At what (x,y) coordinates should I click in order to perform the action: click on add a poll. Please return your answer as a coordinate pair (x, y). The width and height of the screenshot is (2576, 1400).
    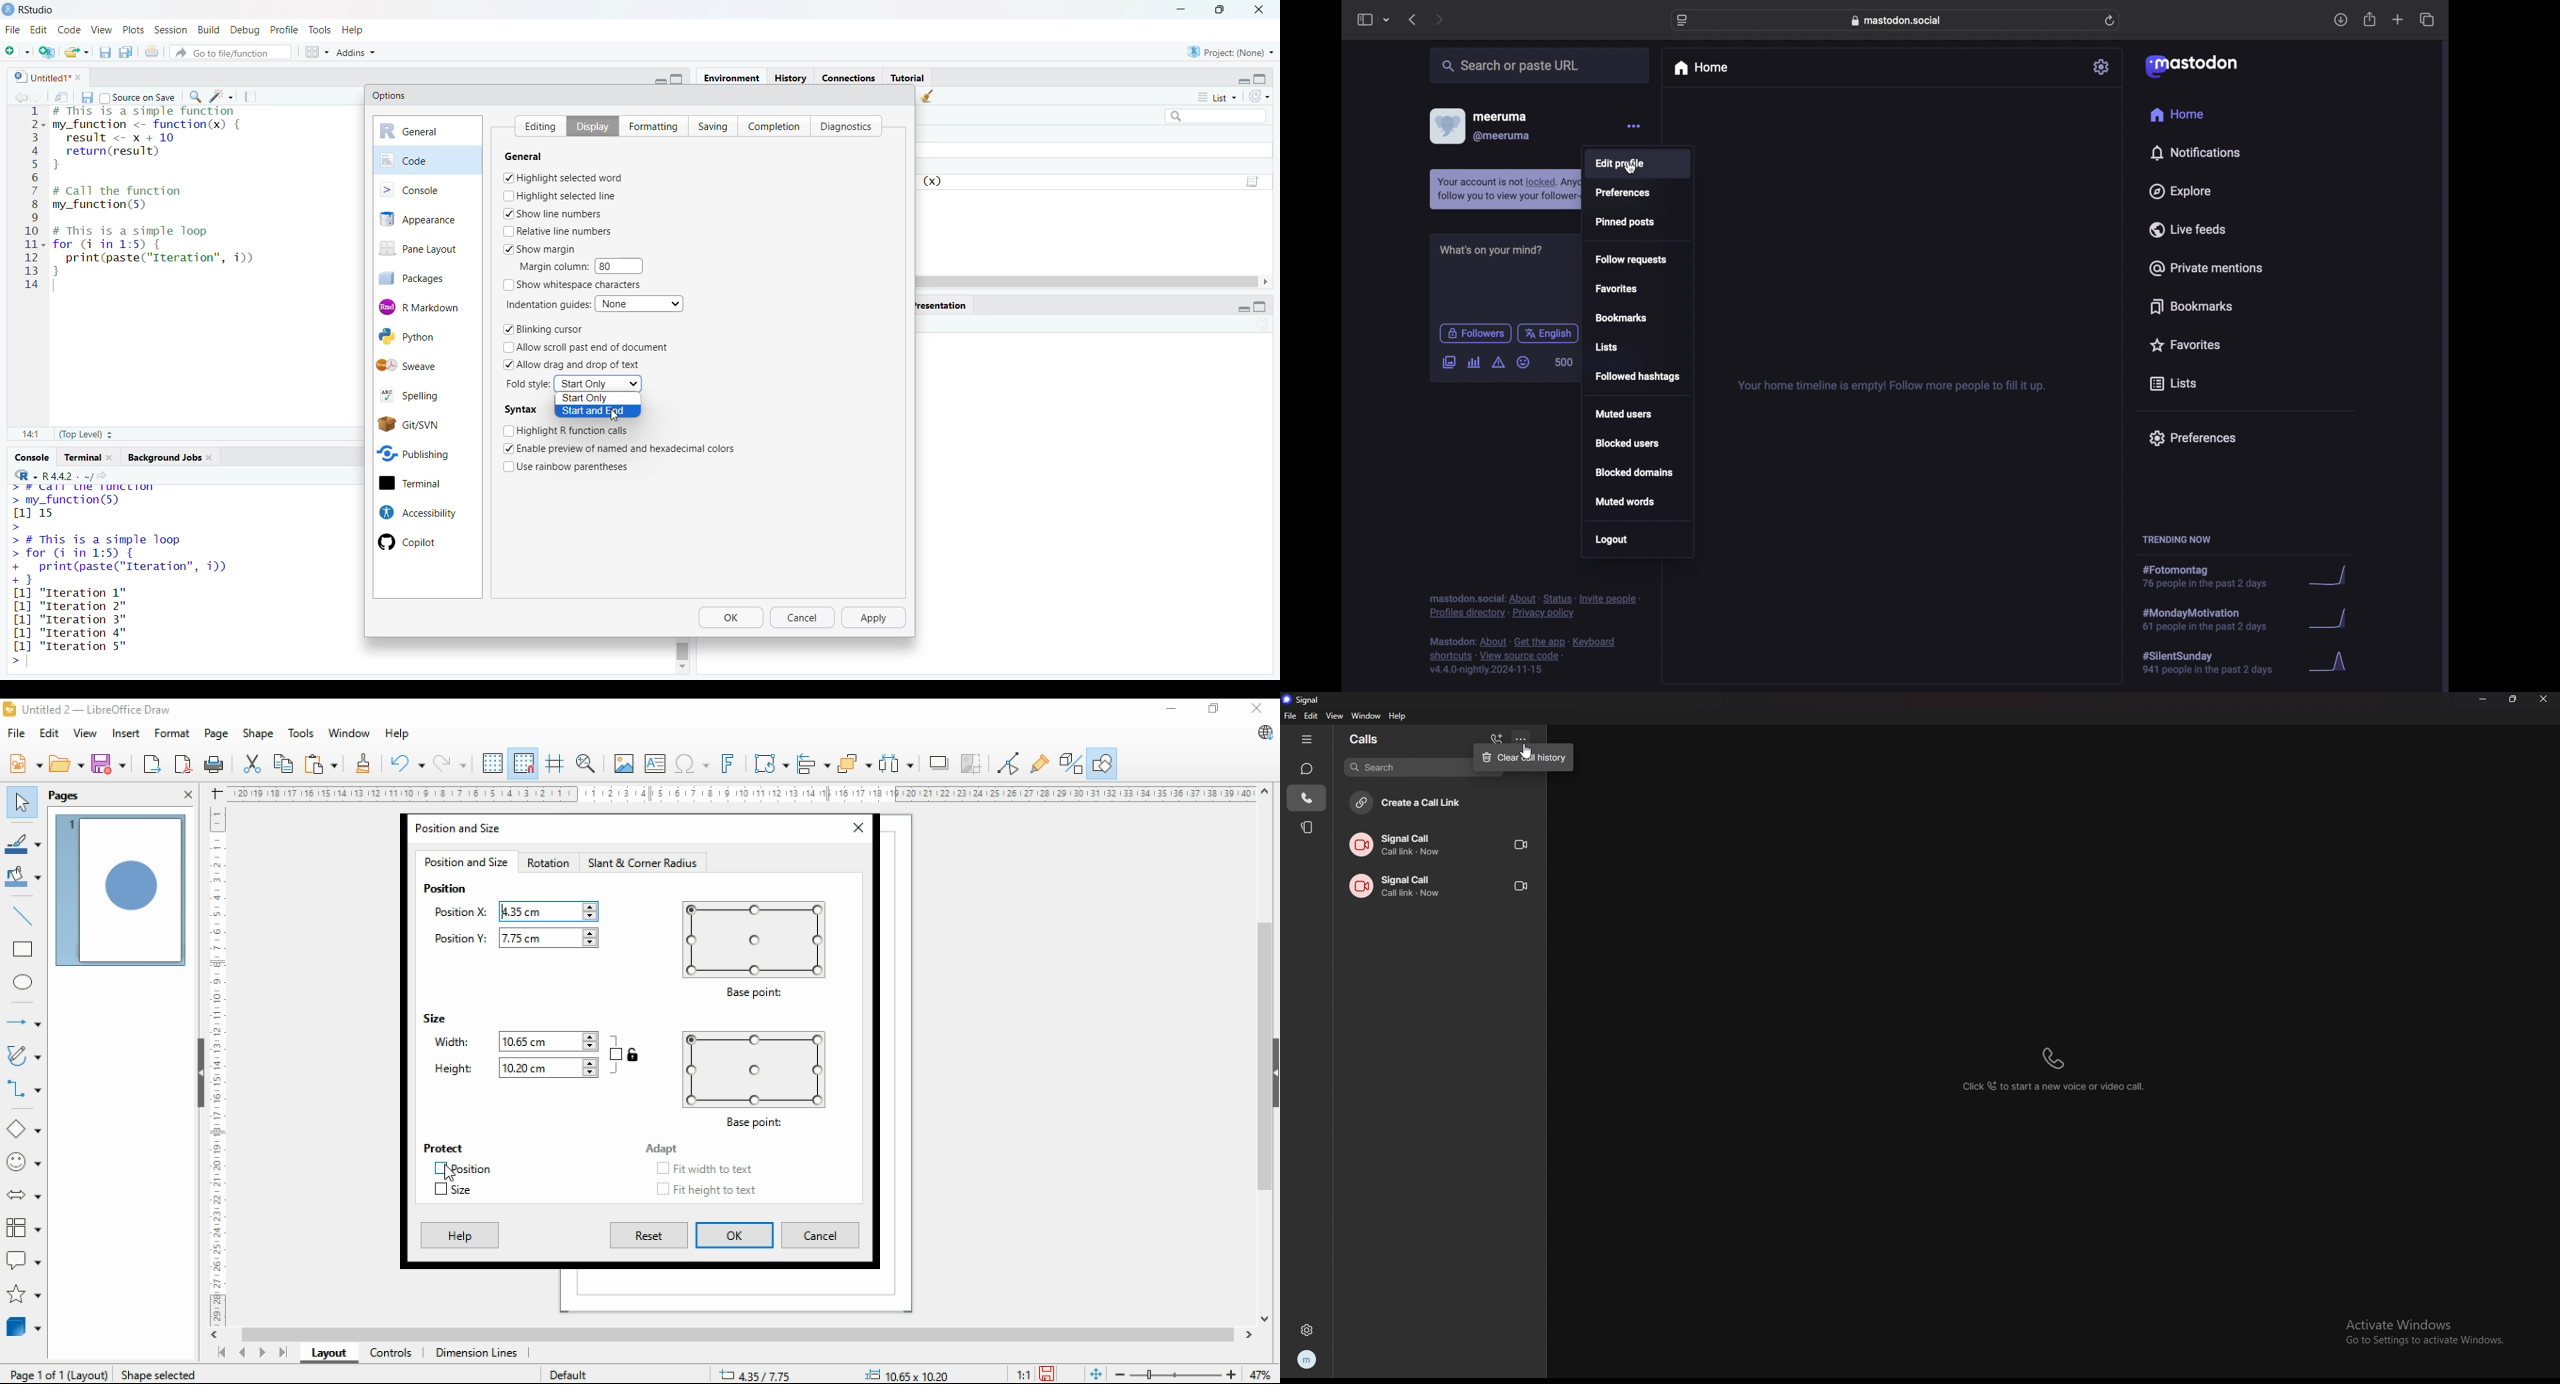
    Looking at the image, I should click on (1474, 363).